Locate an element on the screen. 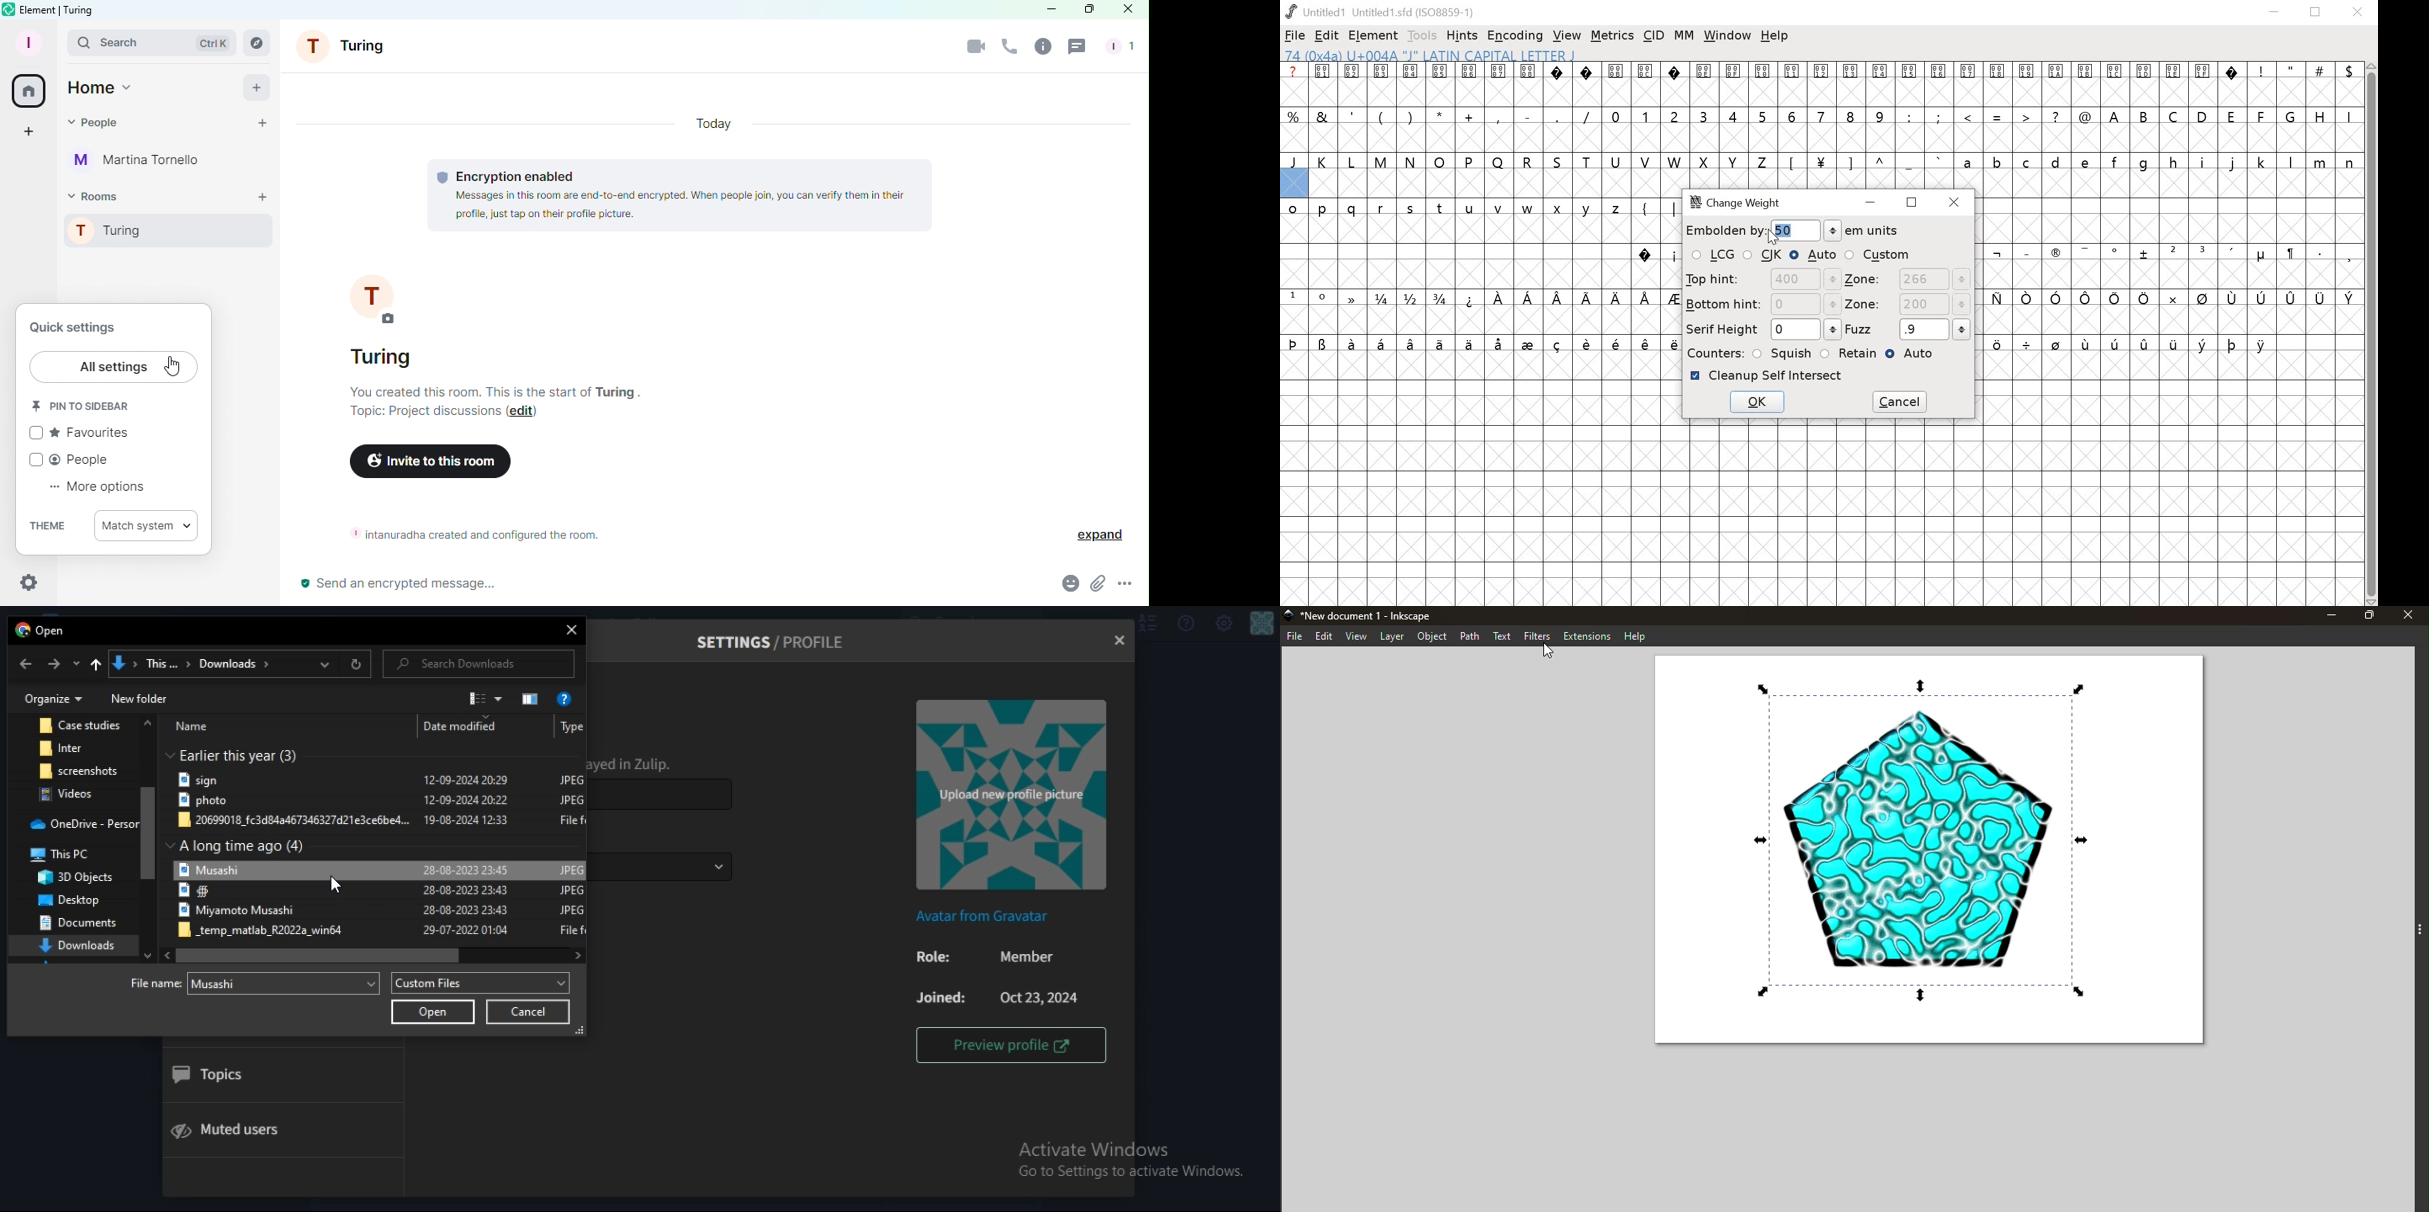 The width and height of the screenshot is (2436, 1232). AUTO is located at coordinates (1814, 254).